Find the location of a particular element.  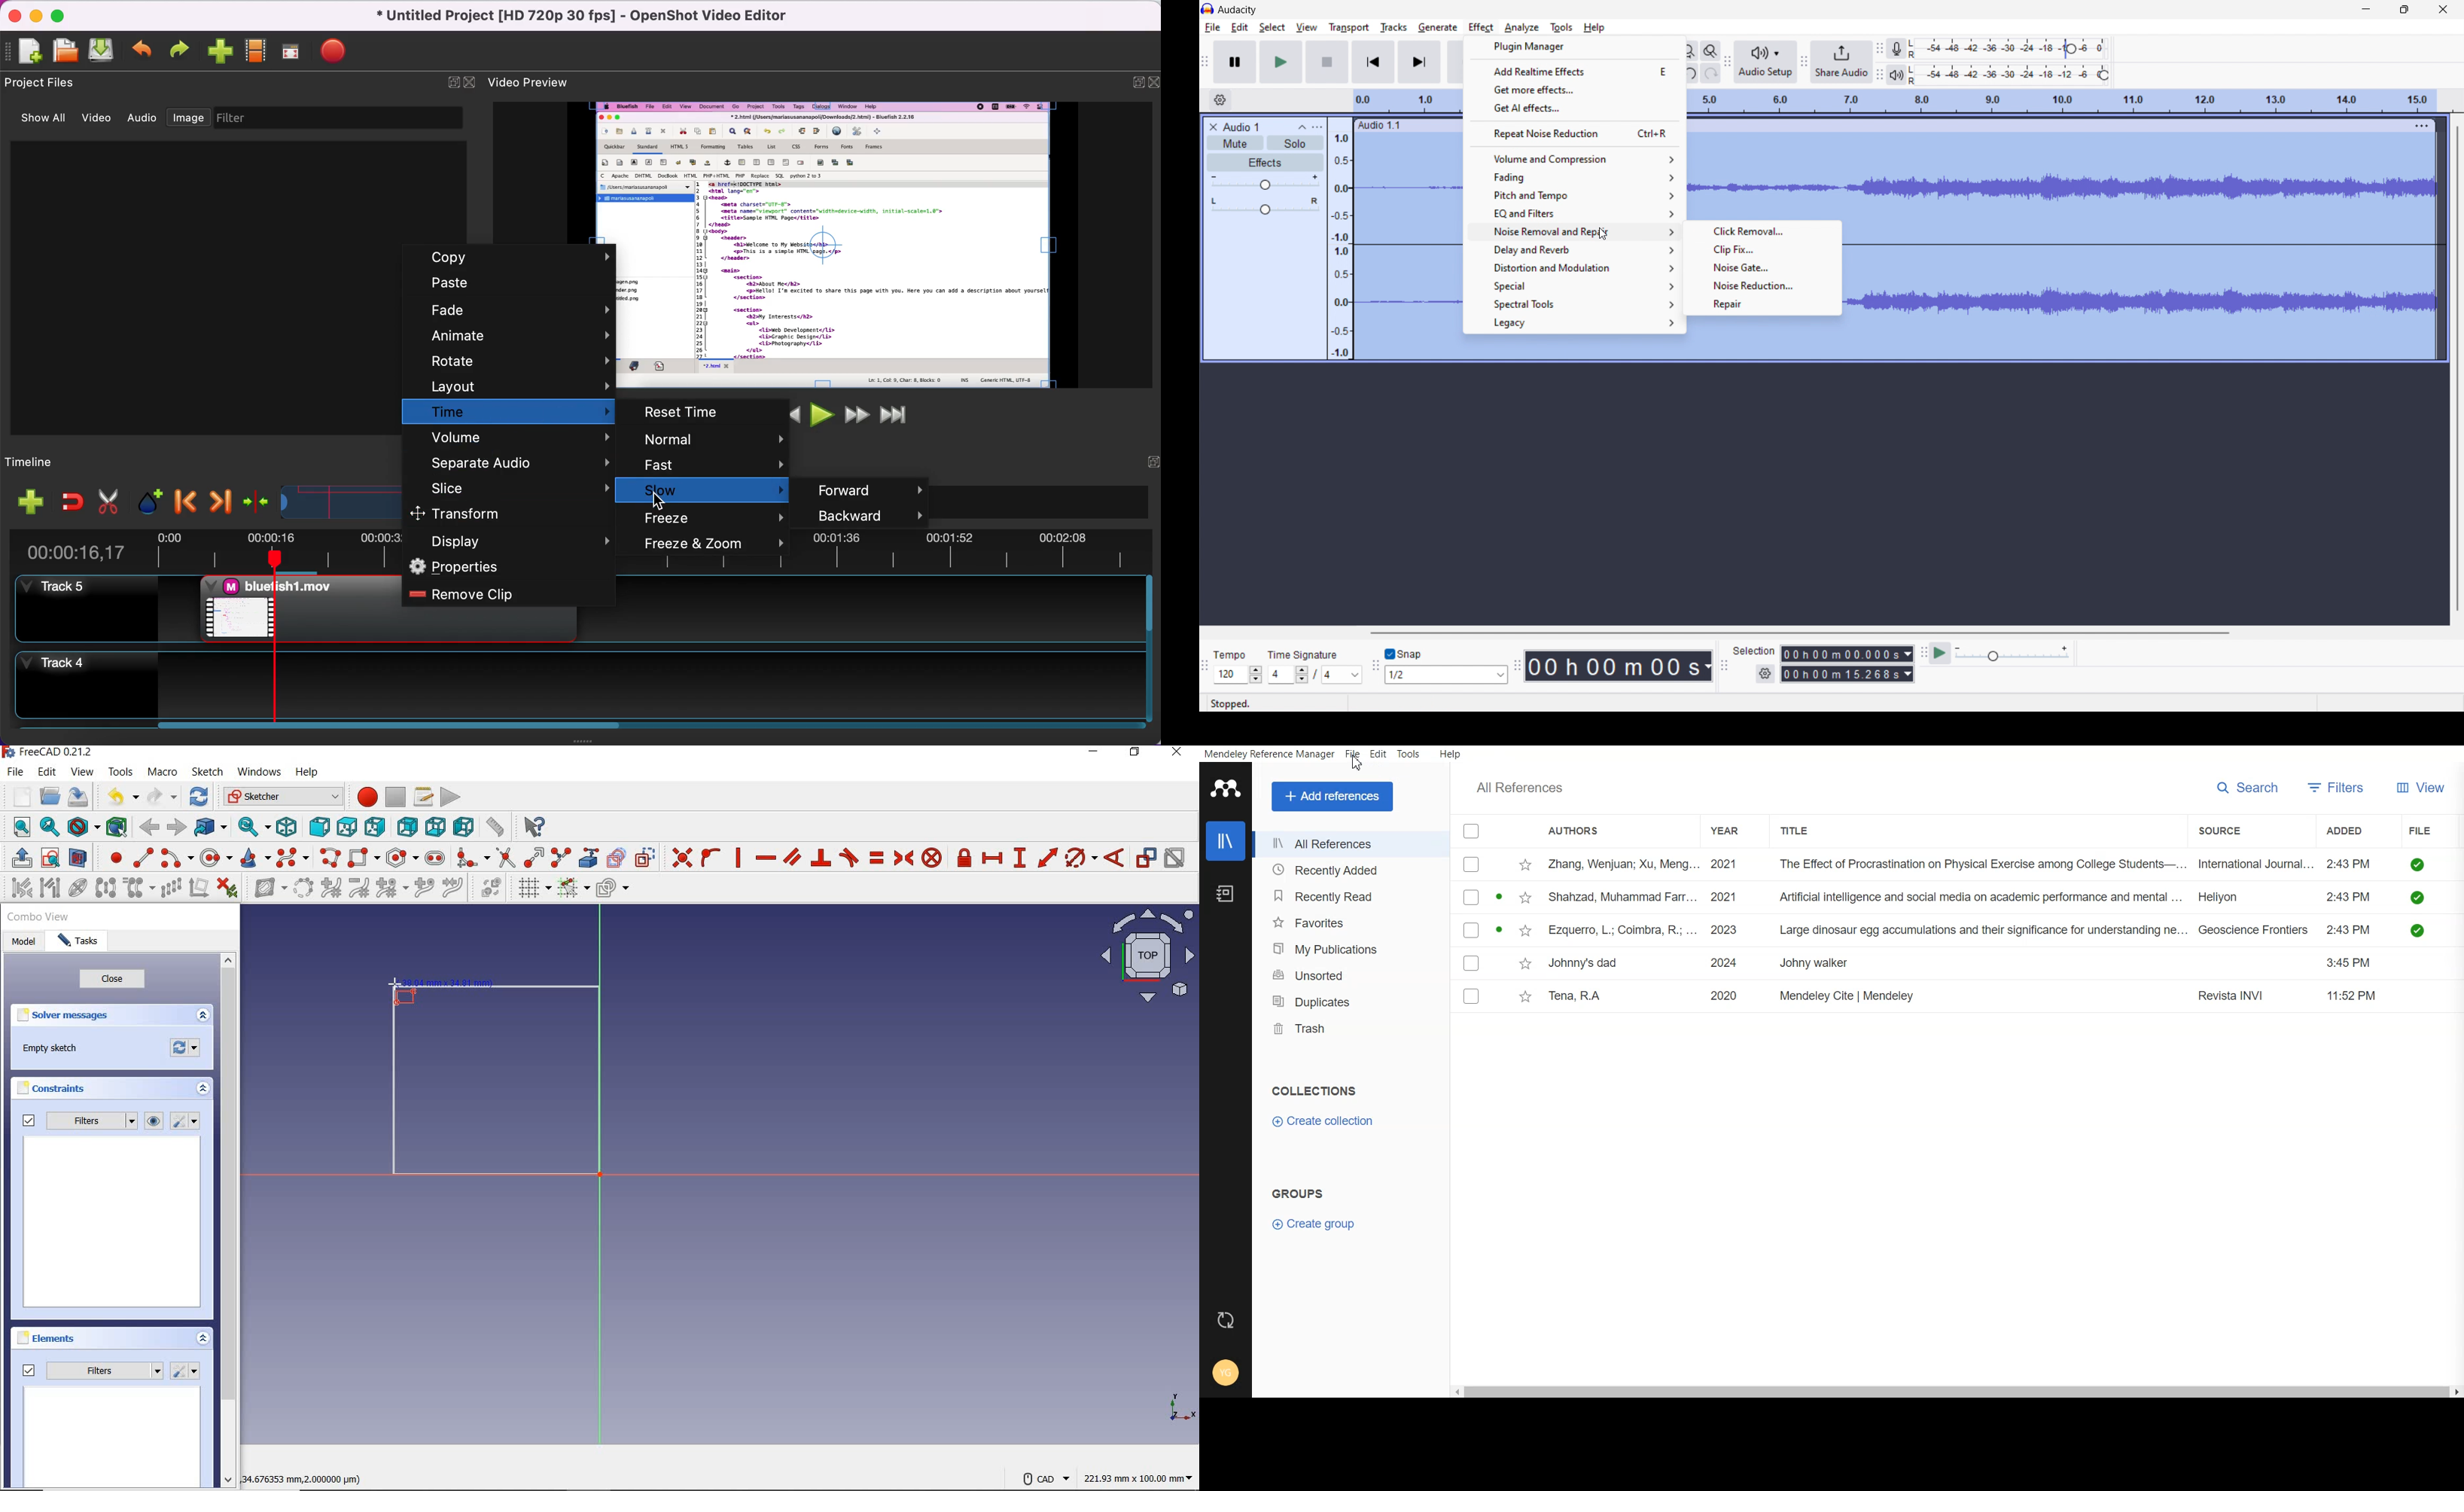

tracks is located at coordinates (1393, 27).